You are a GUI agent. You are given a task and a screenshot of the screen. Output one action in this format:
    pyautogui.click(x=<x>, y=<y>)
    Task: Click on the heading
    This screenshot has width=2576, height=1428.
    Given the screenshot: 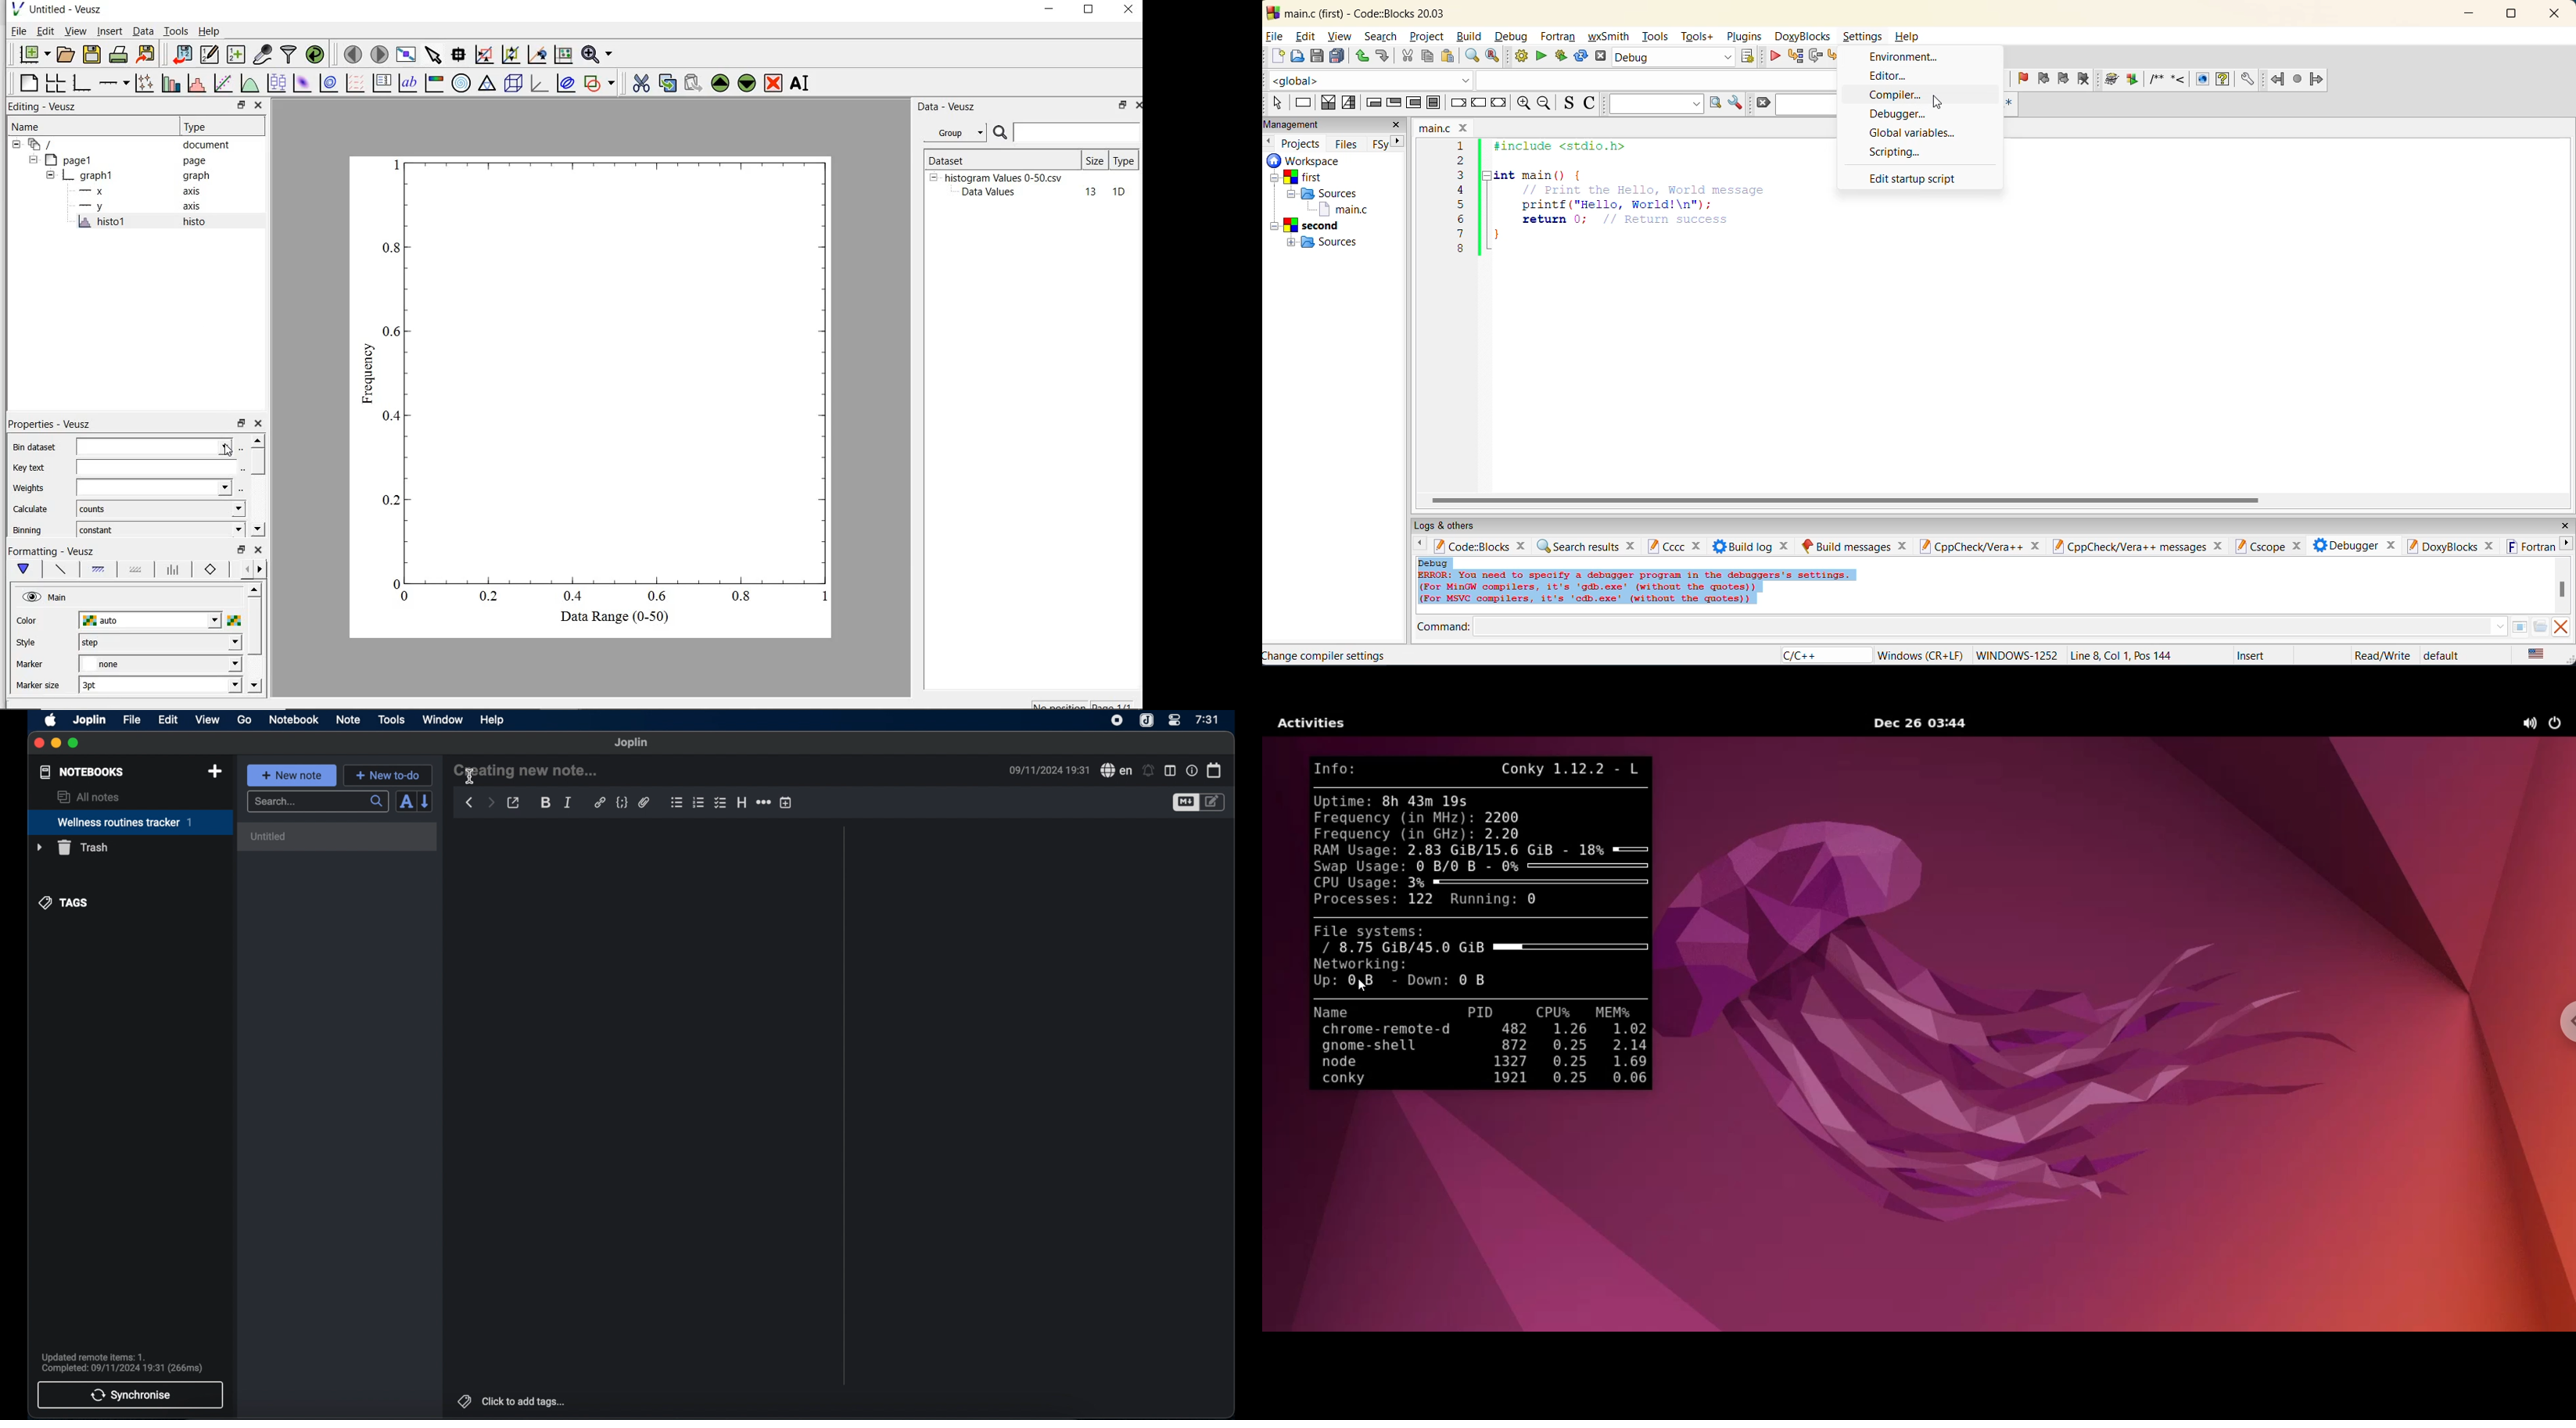 What is the action you would take?
    pyautogui.click(x=742, y=802)
    